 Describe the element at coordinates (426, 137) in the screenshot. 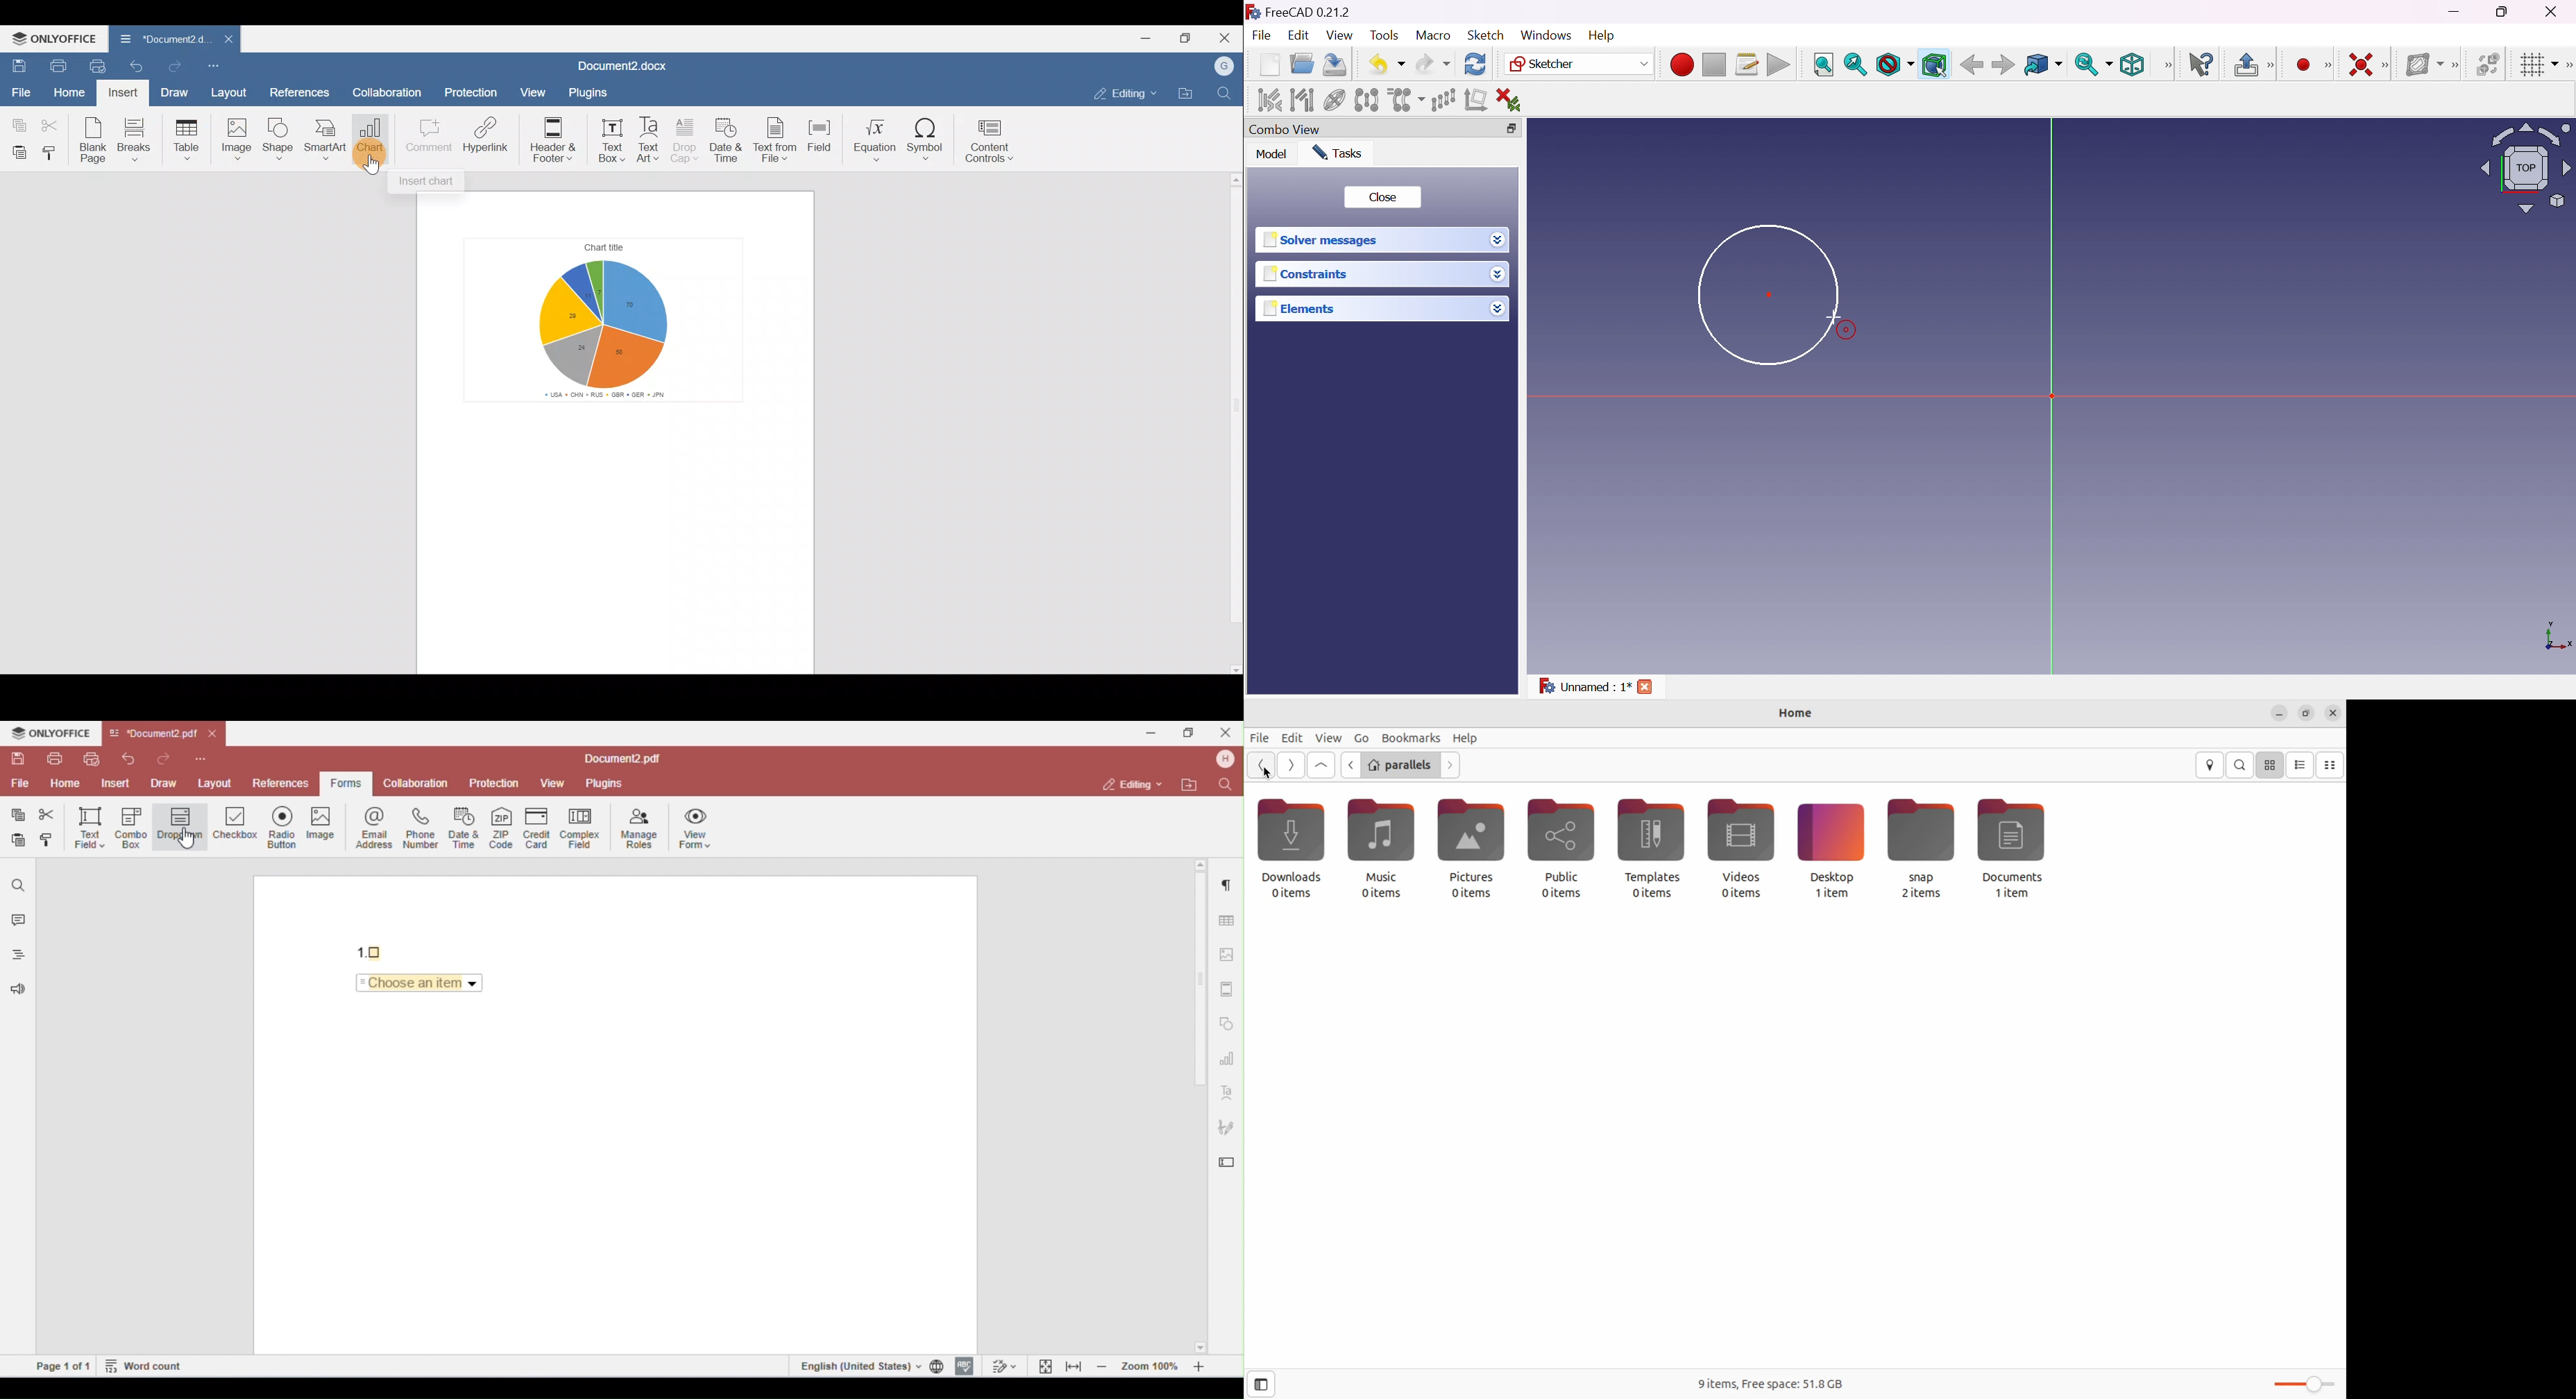

I see `Comment` at that location.